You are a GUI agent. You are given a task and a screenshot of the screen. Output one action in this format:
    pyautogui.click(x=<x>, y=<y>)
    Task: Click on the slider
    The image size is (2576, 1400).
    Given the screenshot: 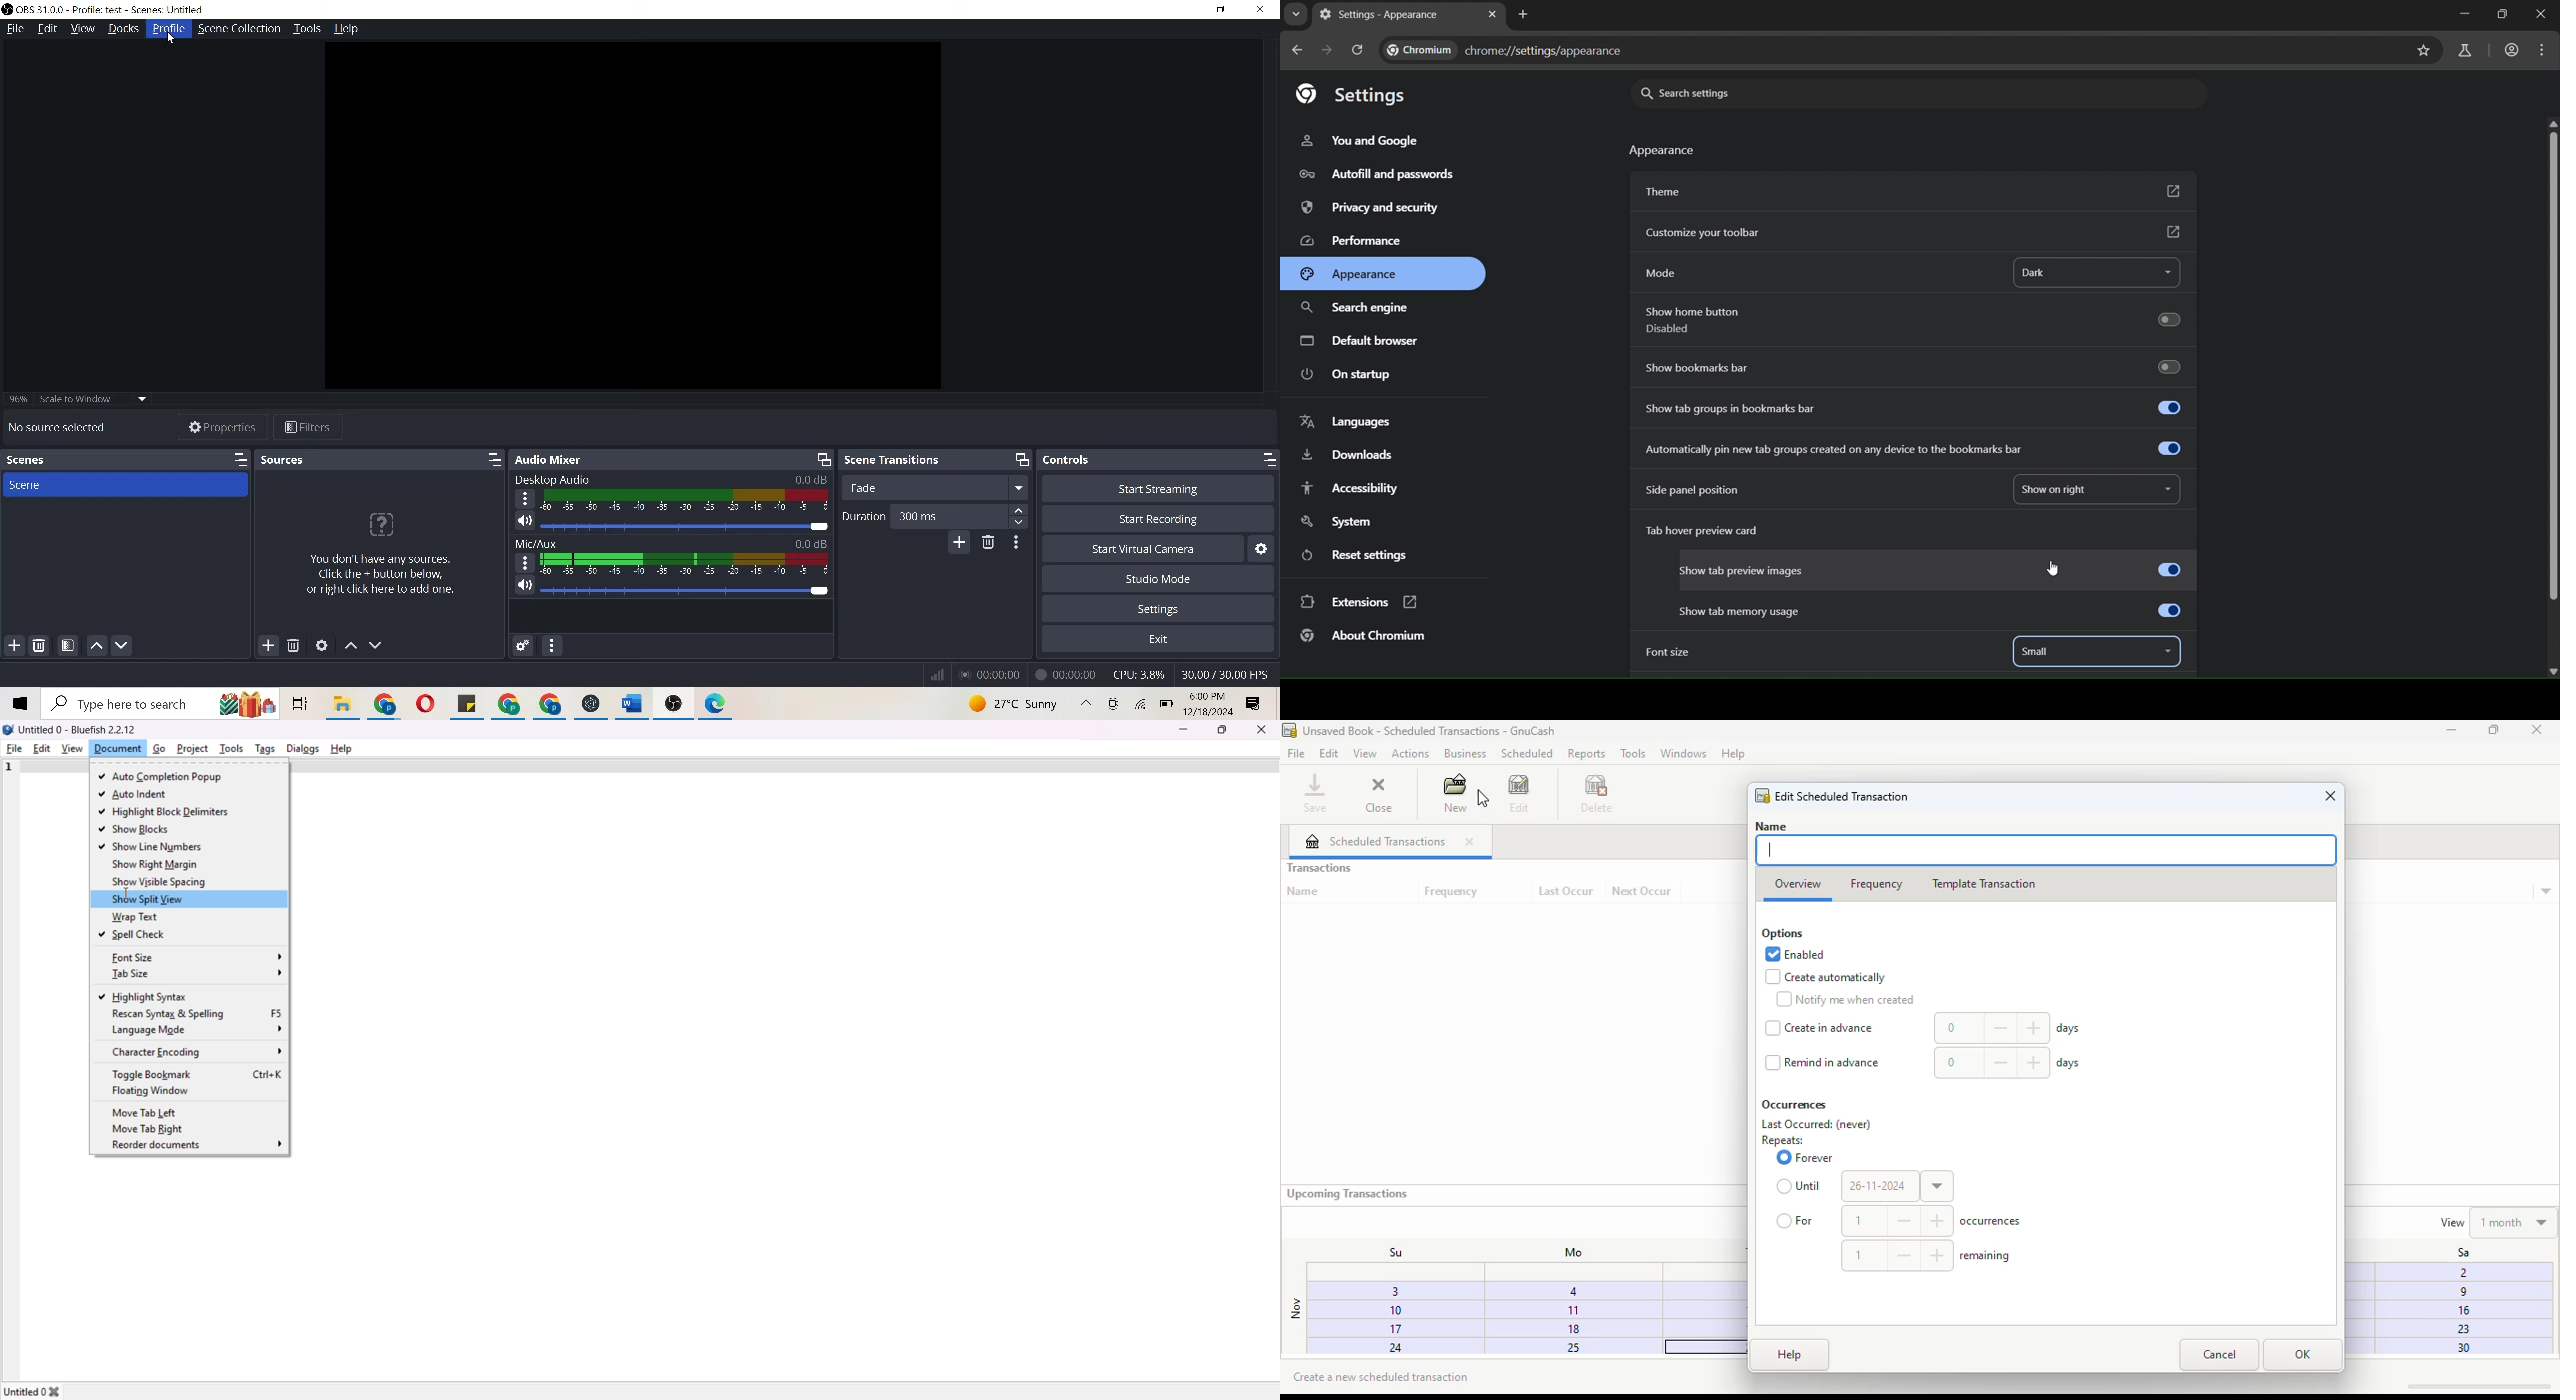 What is the action you would take?
    pyautogui.click(x=685, y=588)
    